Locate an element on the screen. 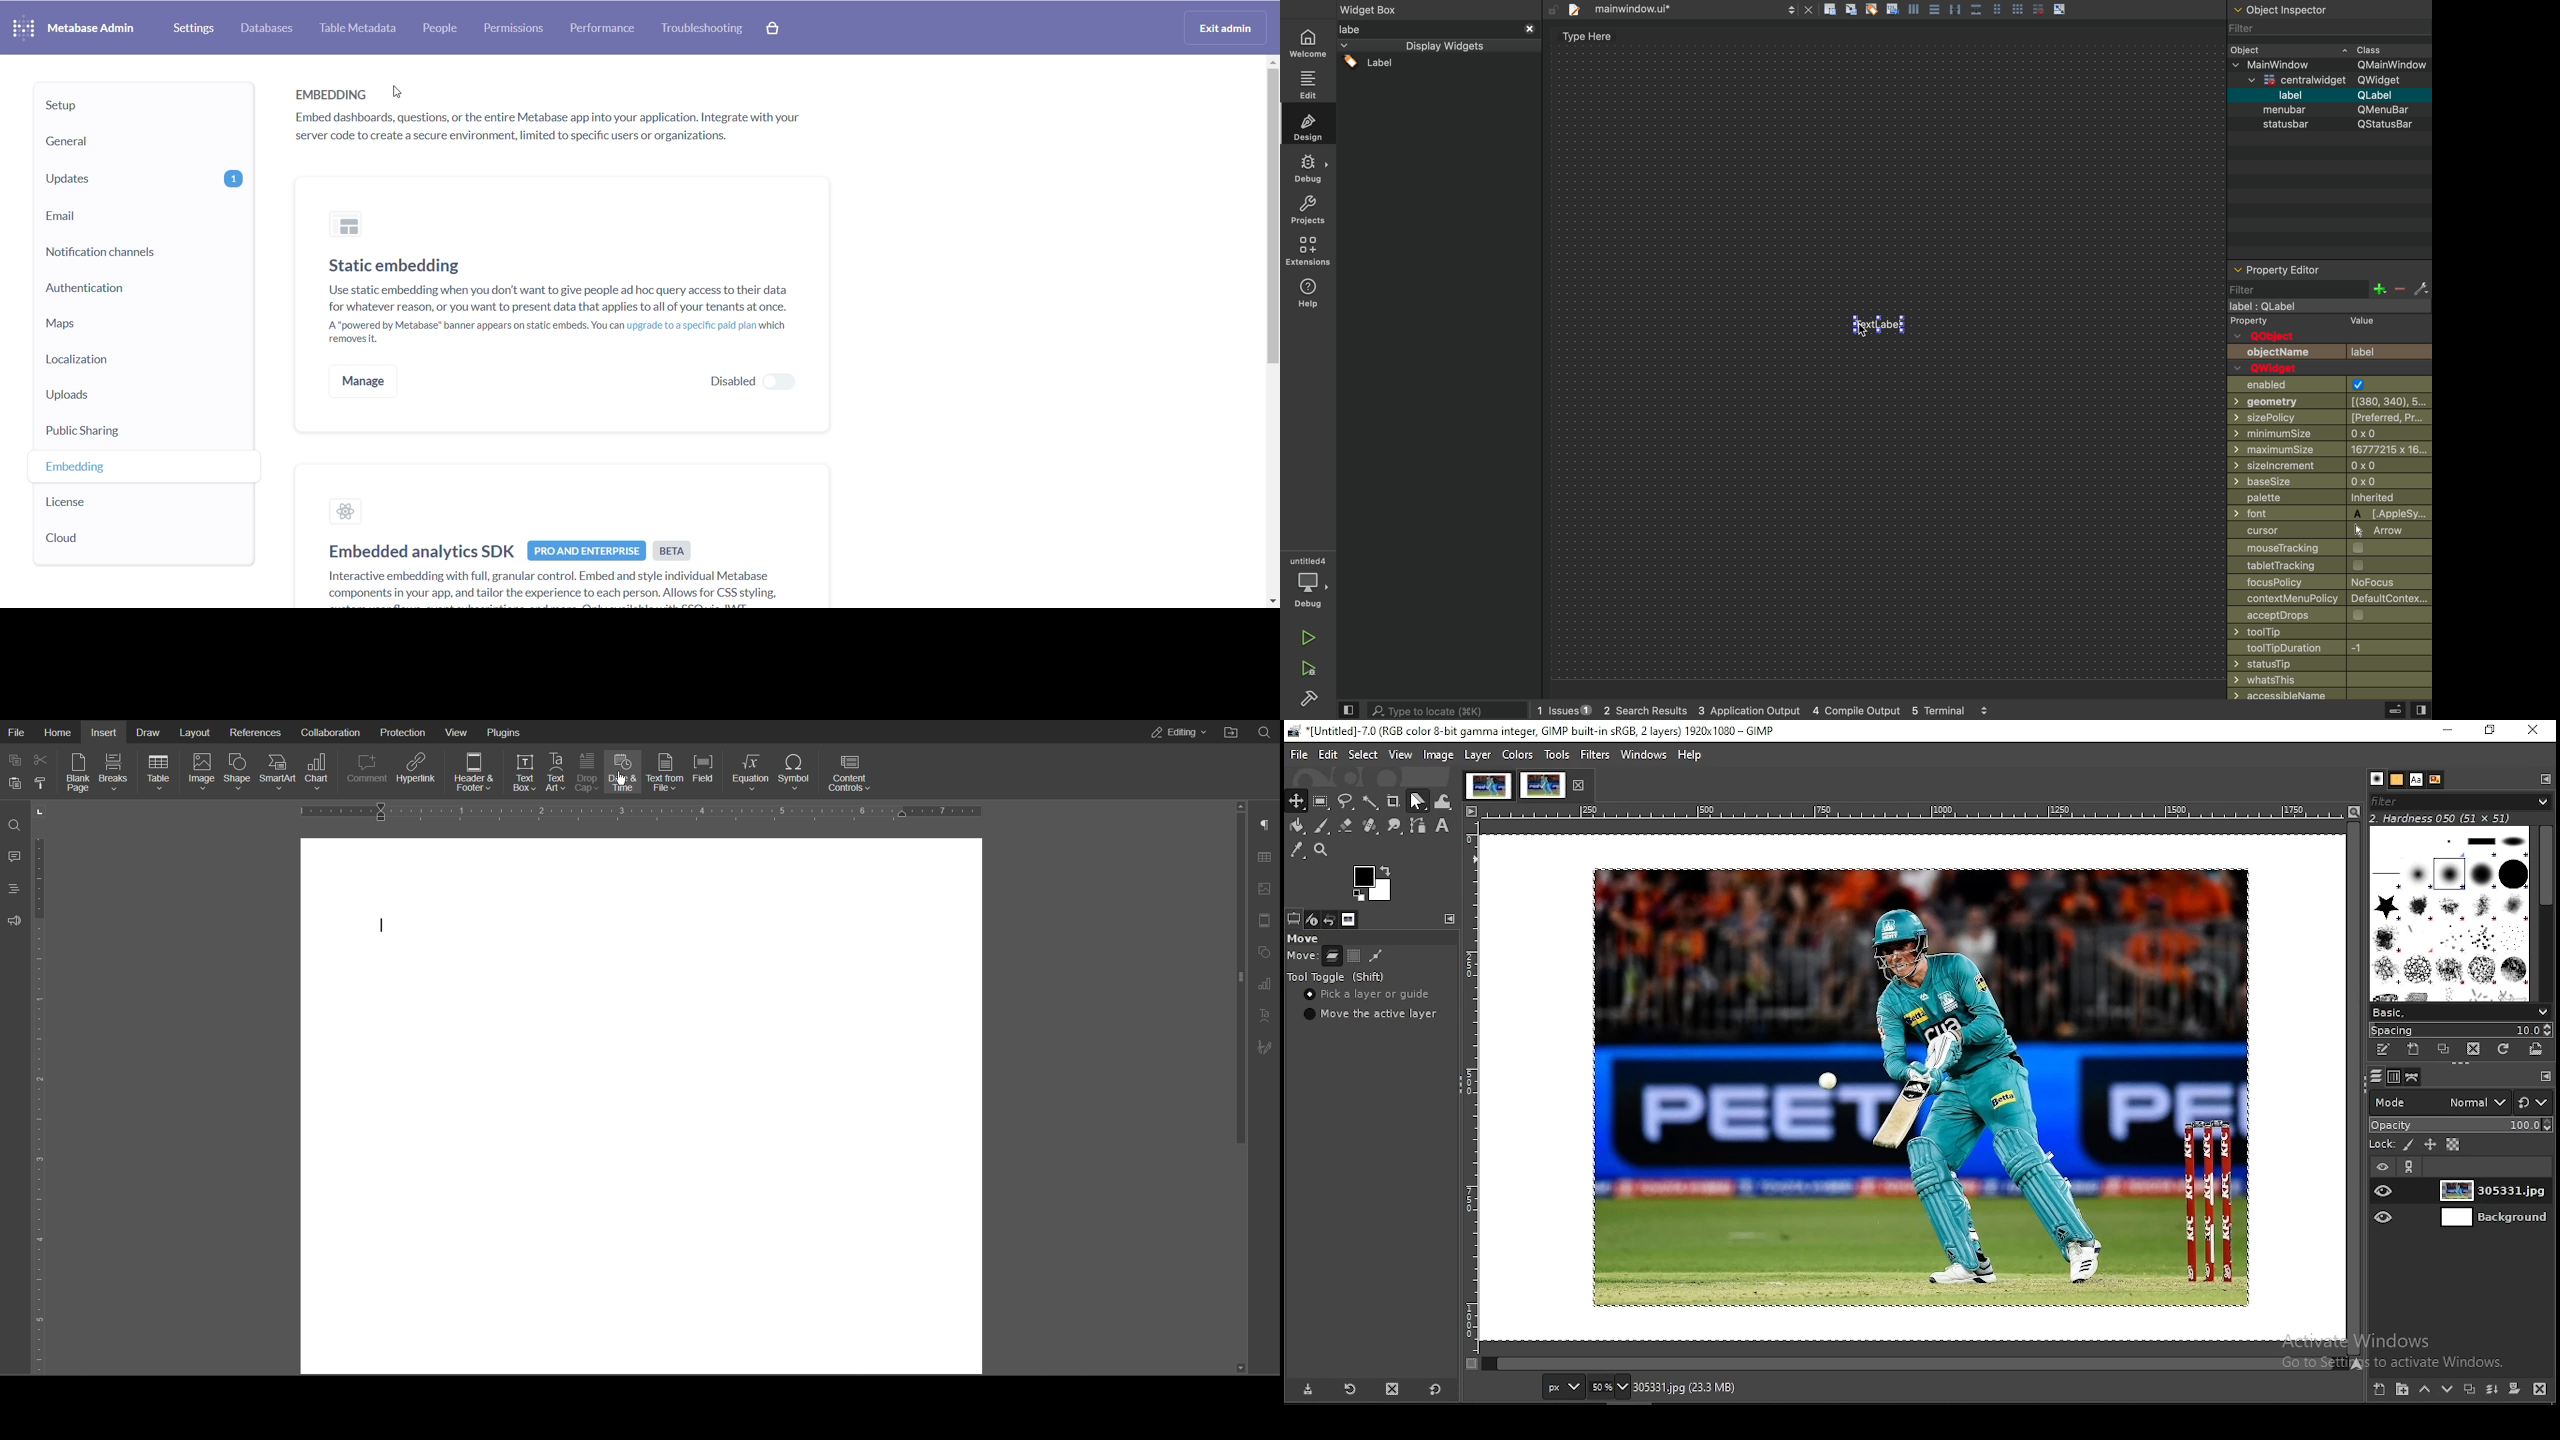 The width and height of the screenshot is (2576, 1456). property is located at coordinates (2250, 321).